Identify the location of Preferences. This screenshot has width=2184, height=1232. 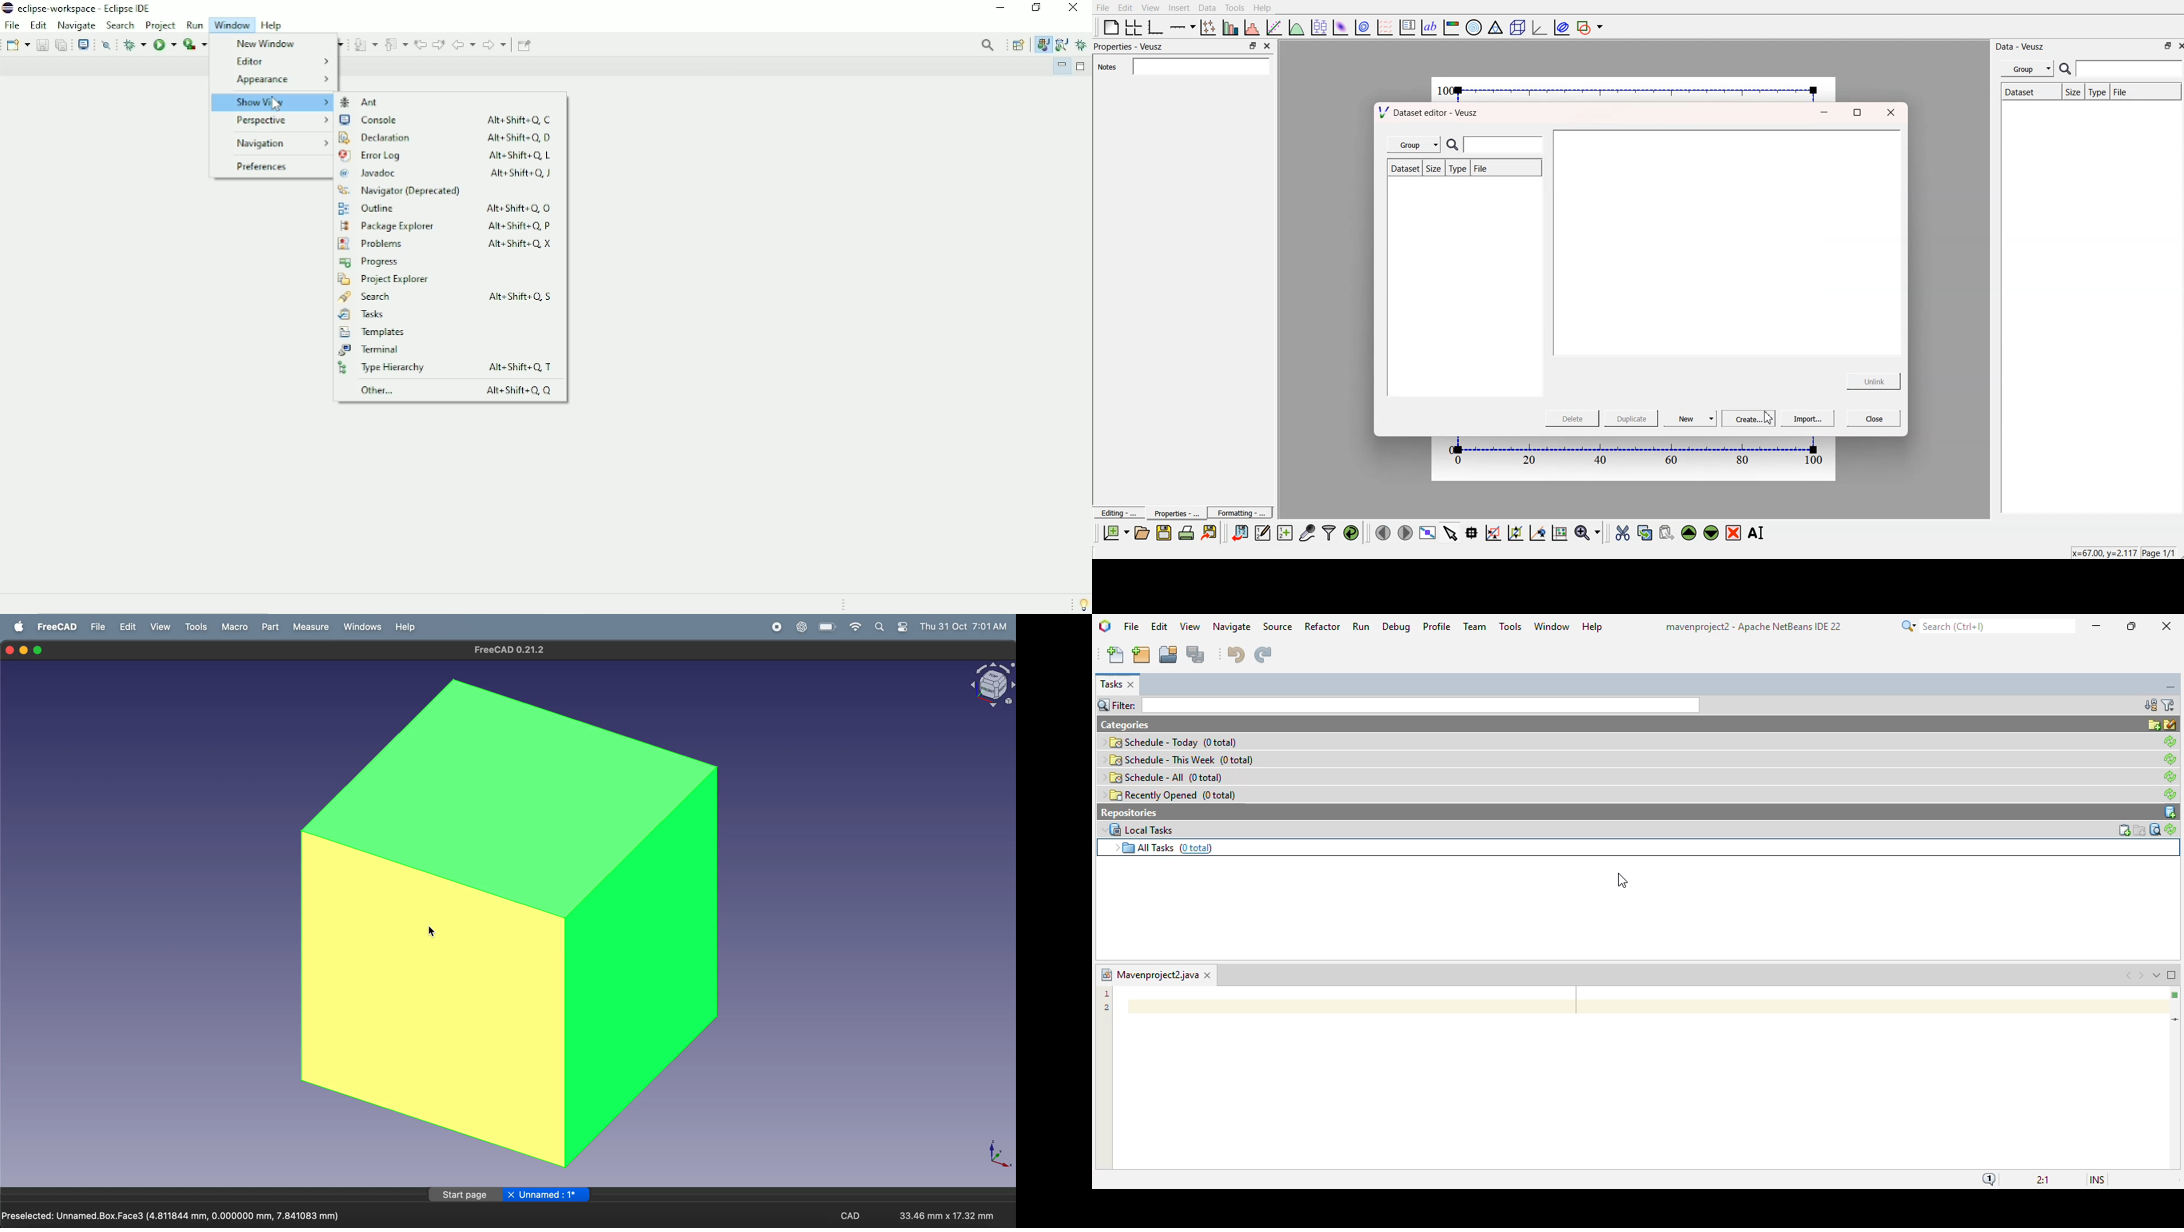
(260, 167).